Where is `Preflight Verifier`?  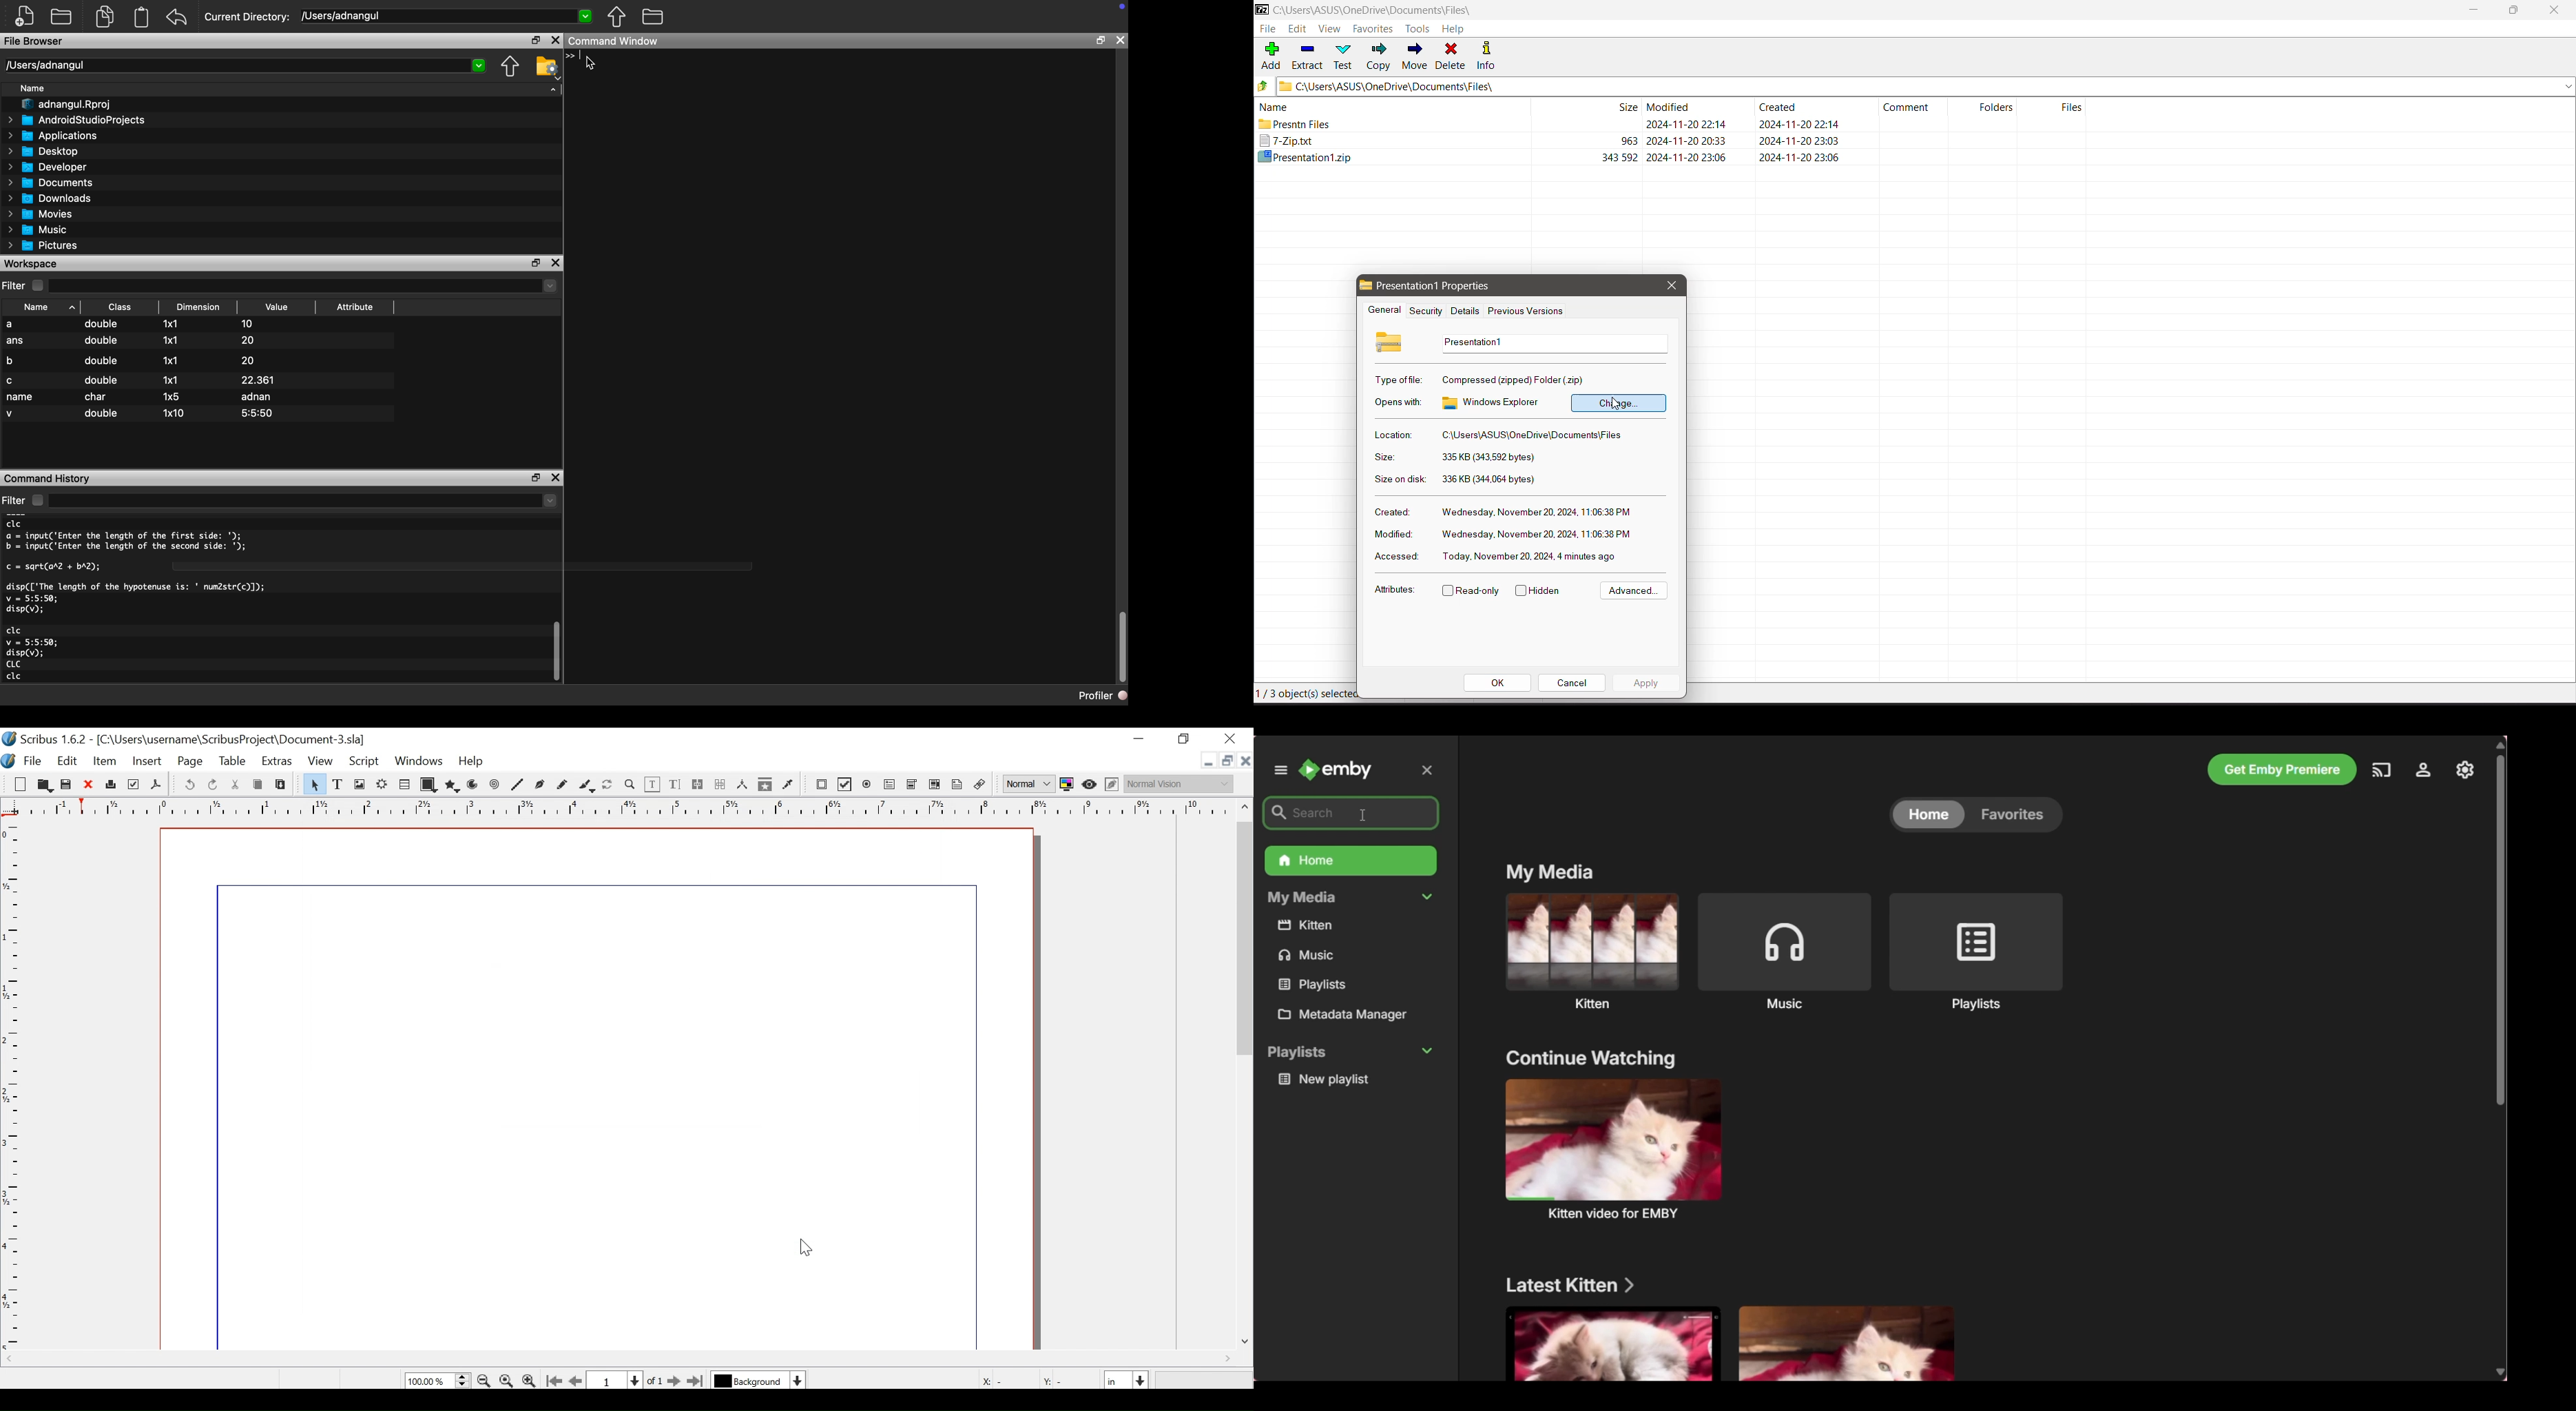 Preflight Verifier is located at coordinates (133, 785).